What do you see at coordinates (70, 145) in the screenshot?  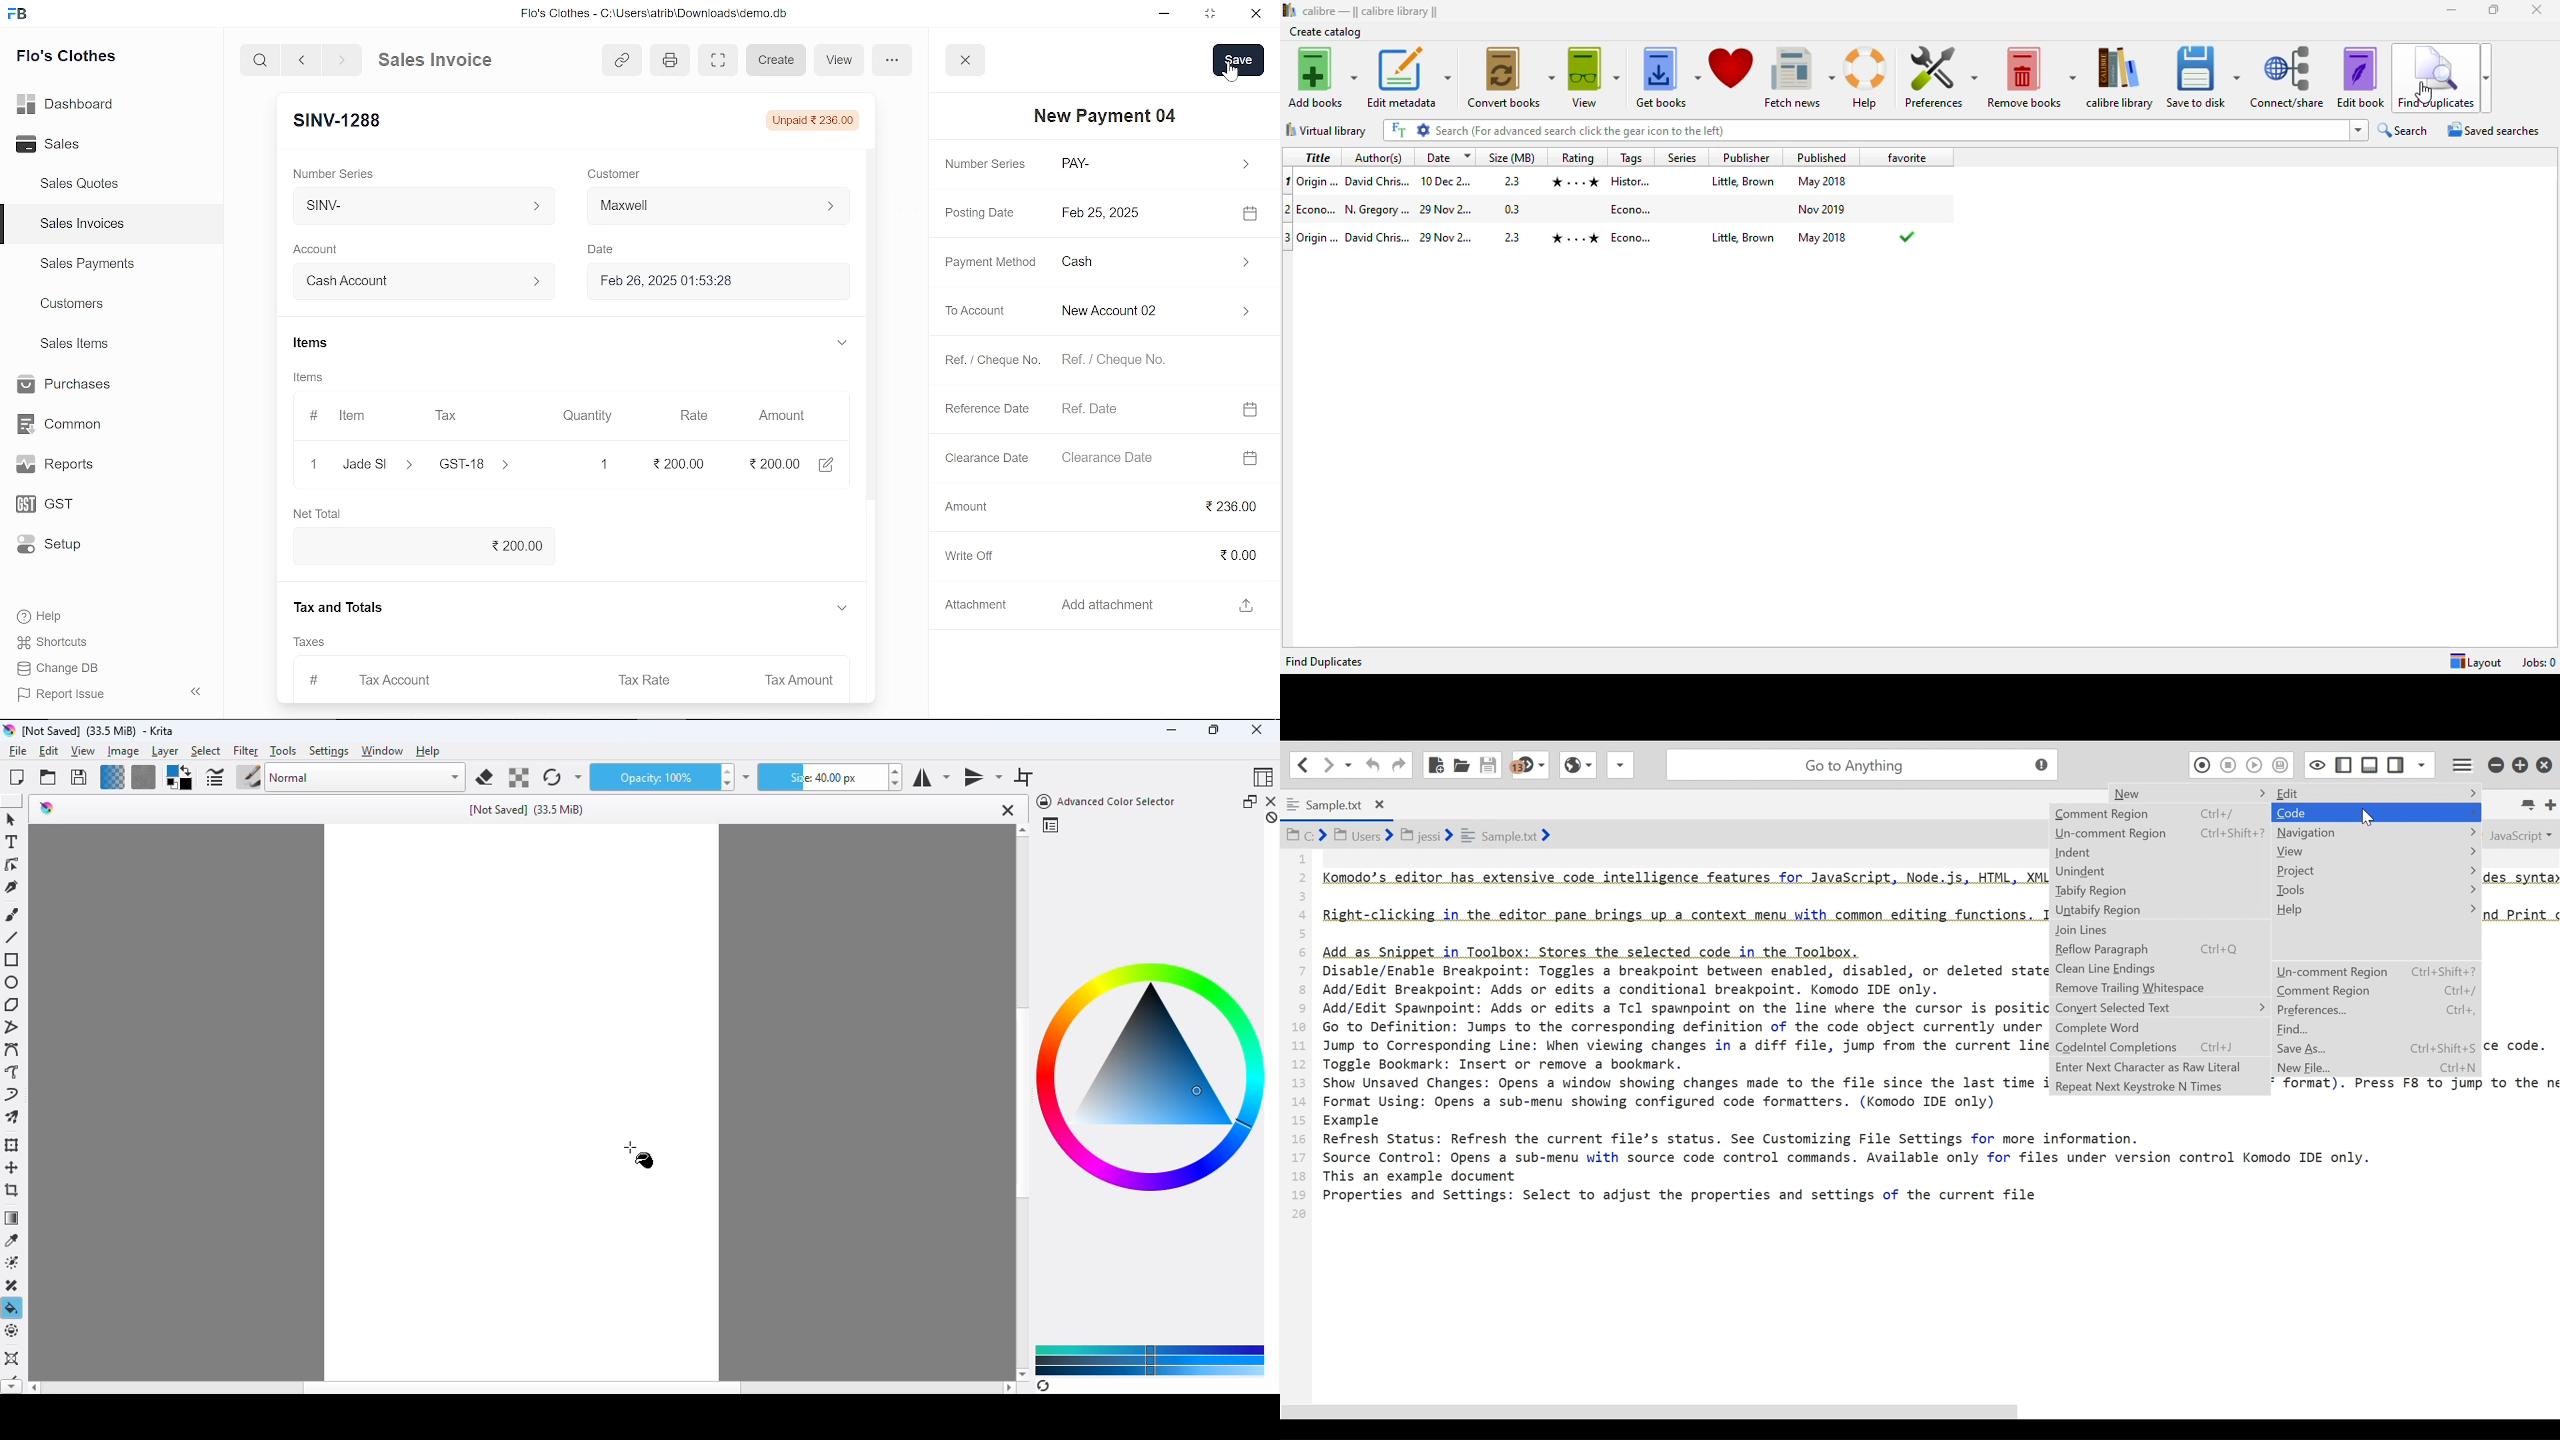 I see `Sales` at bounding box center [70, 145].